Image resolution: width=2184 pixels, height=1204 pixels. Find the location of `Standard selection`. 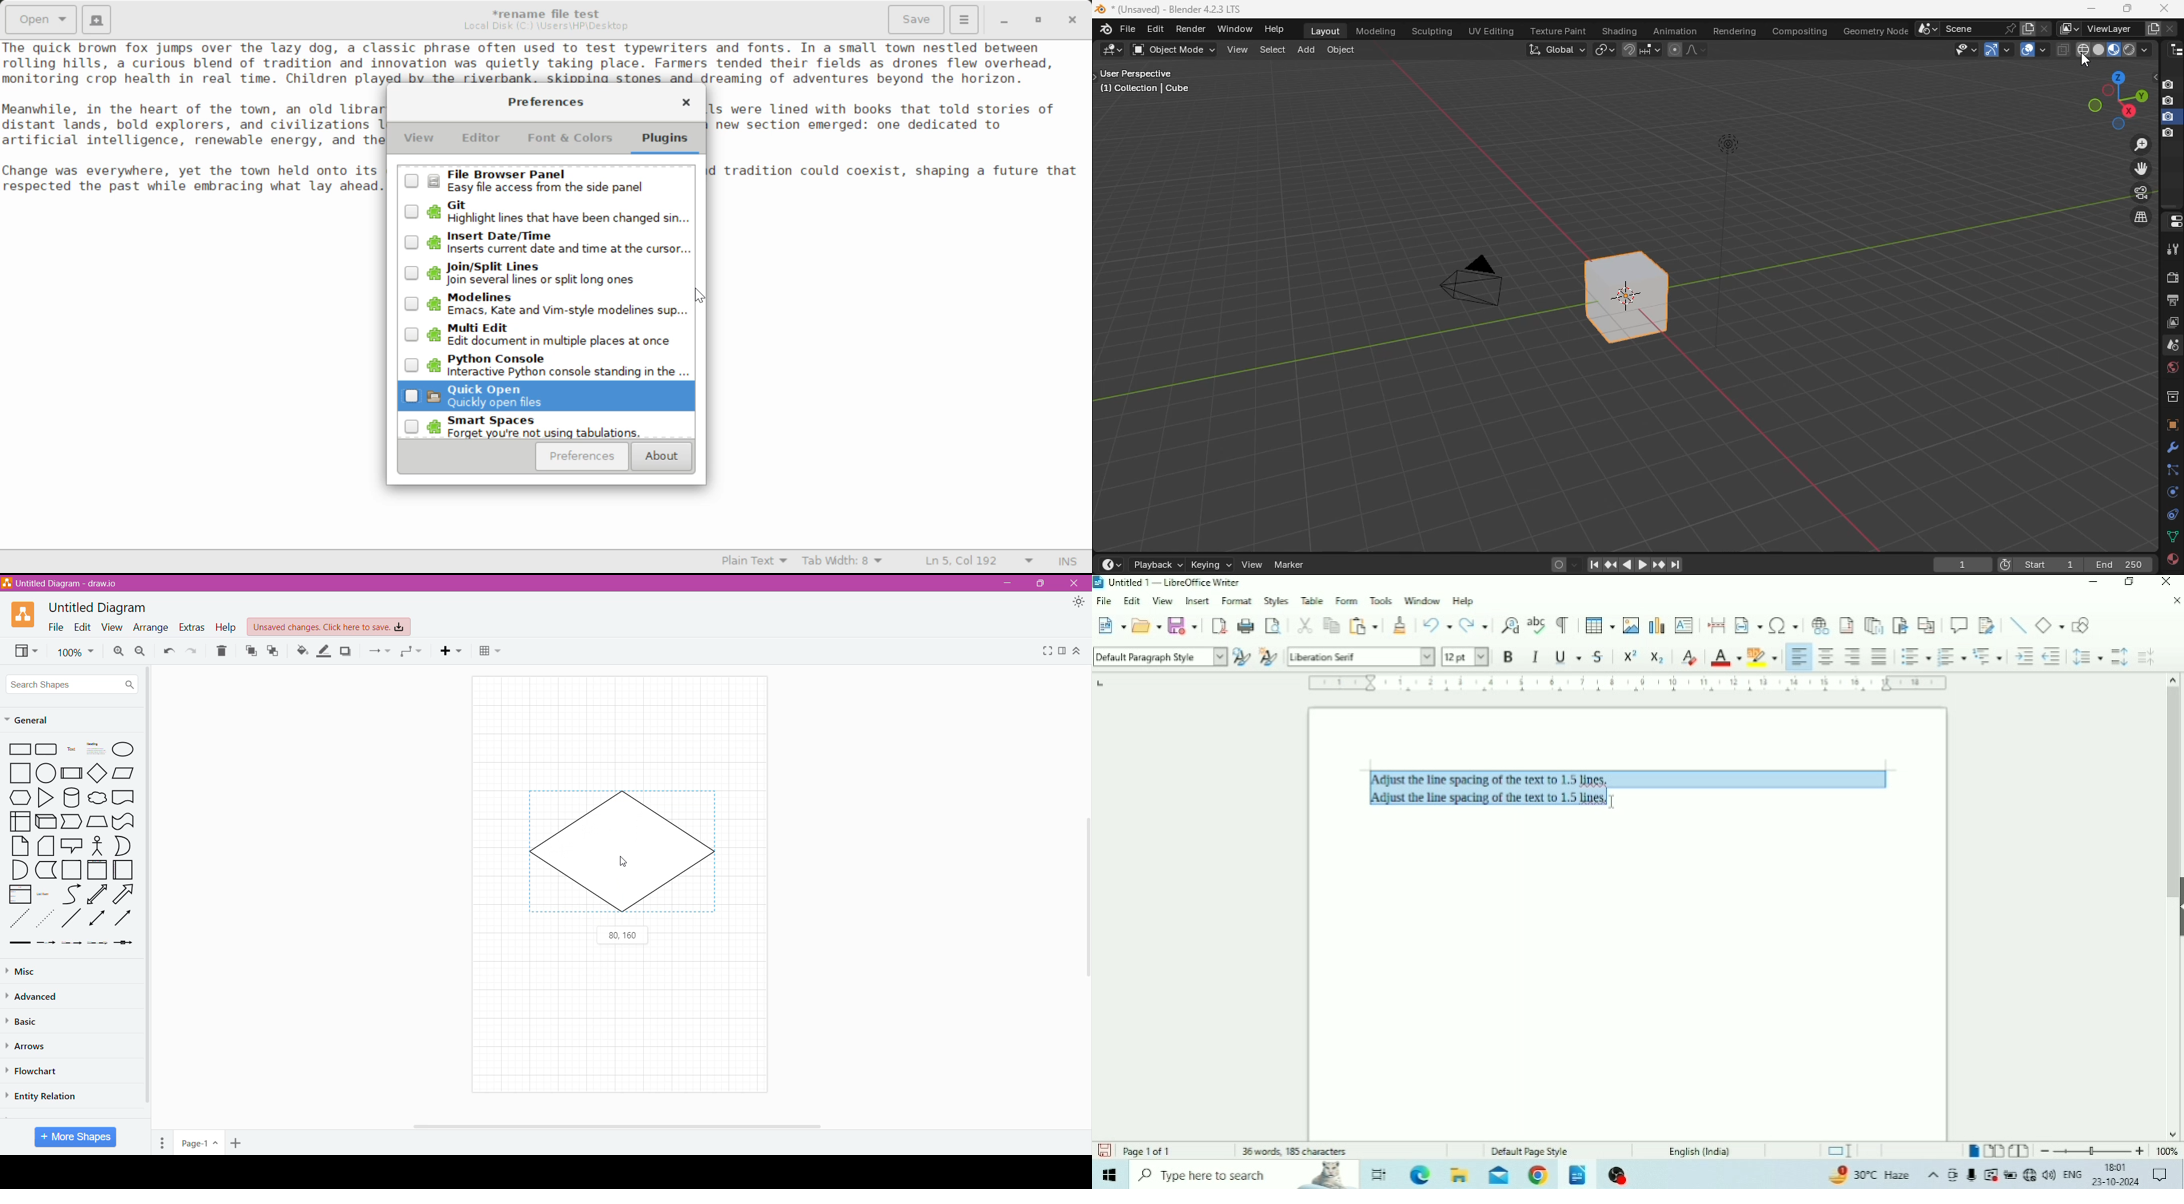

Standard selection is located at coordinates (1843, 1151).